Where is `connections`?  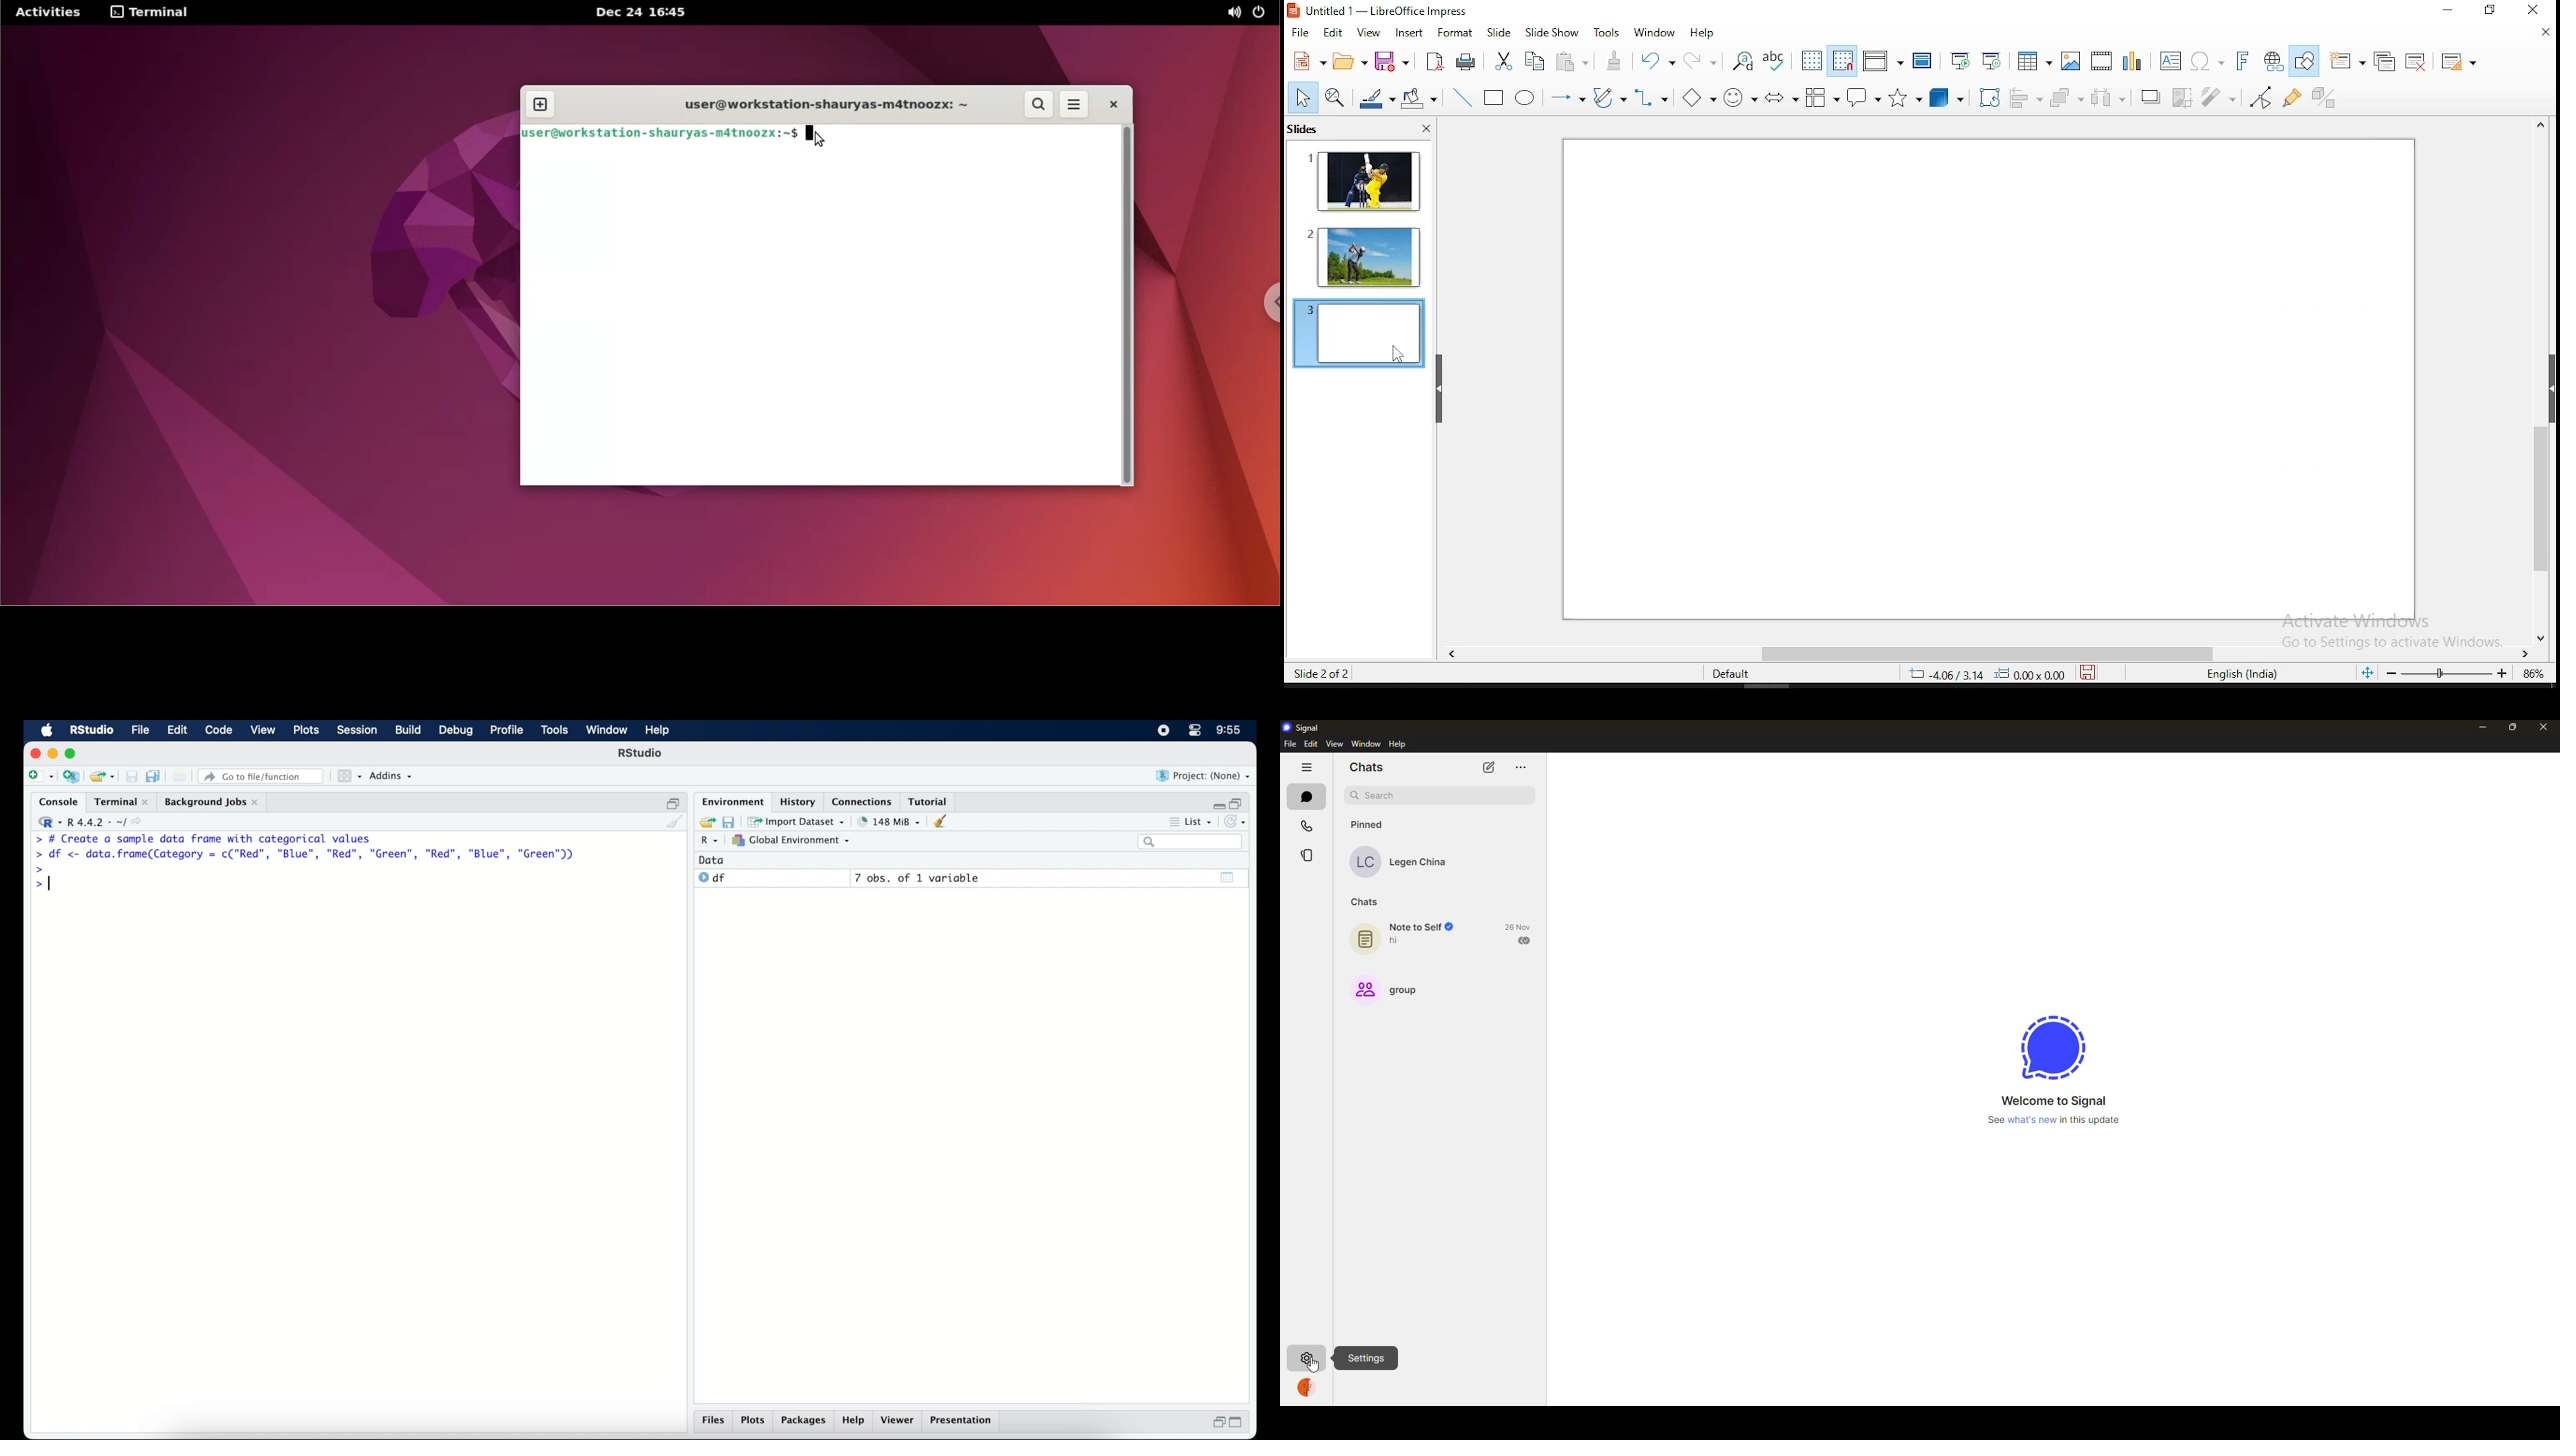 connections is located at coordinates (863, 801).